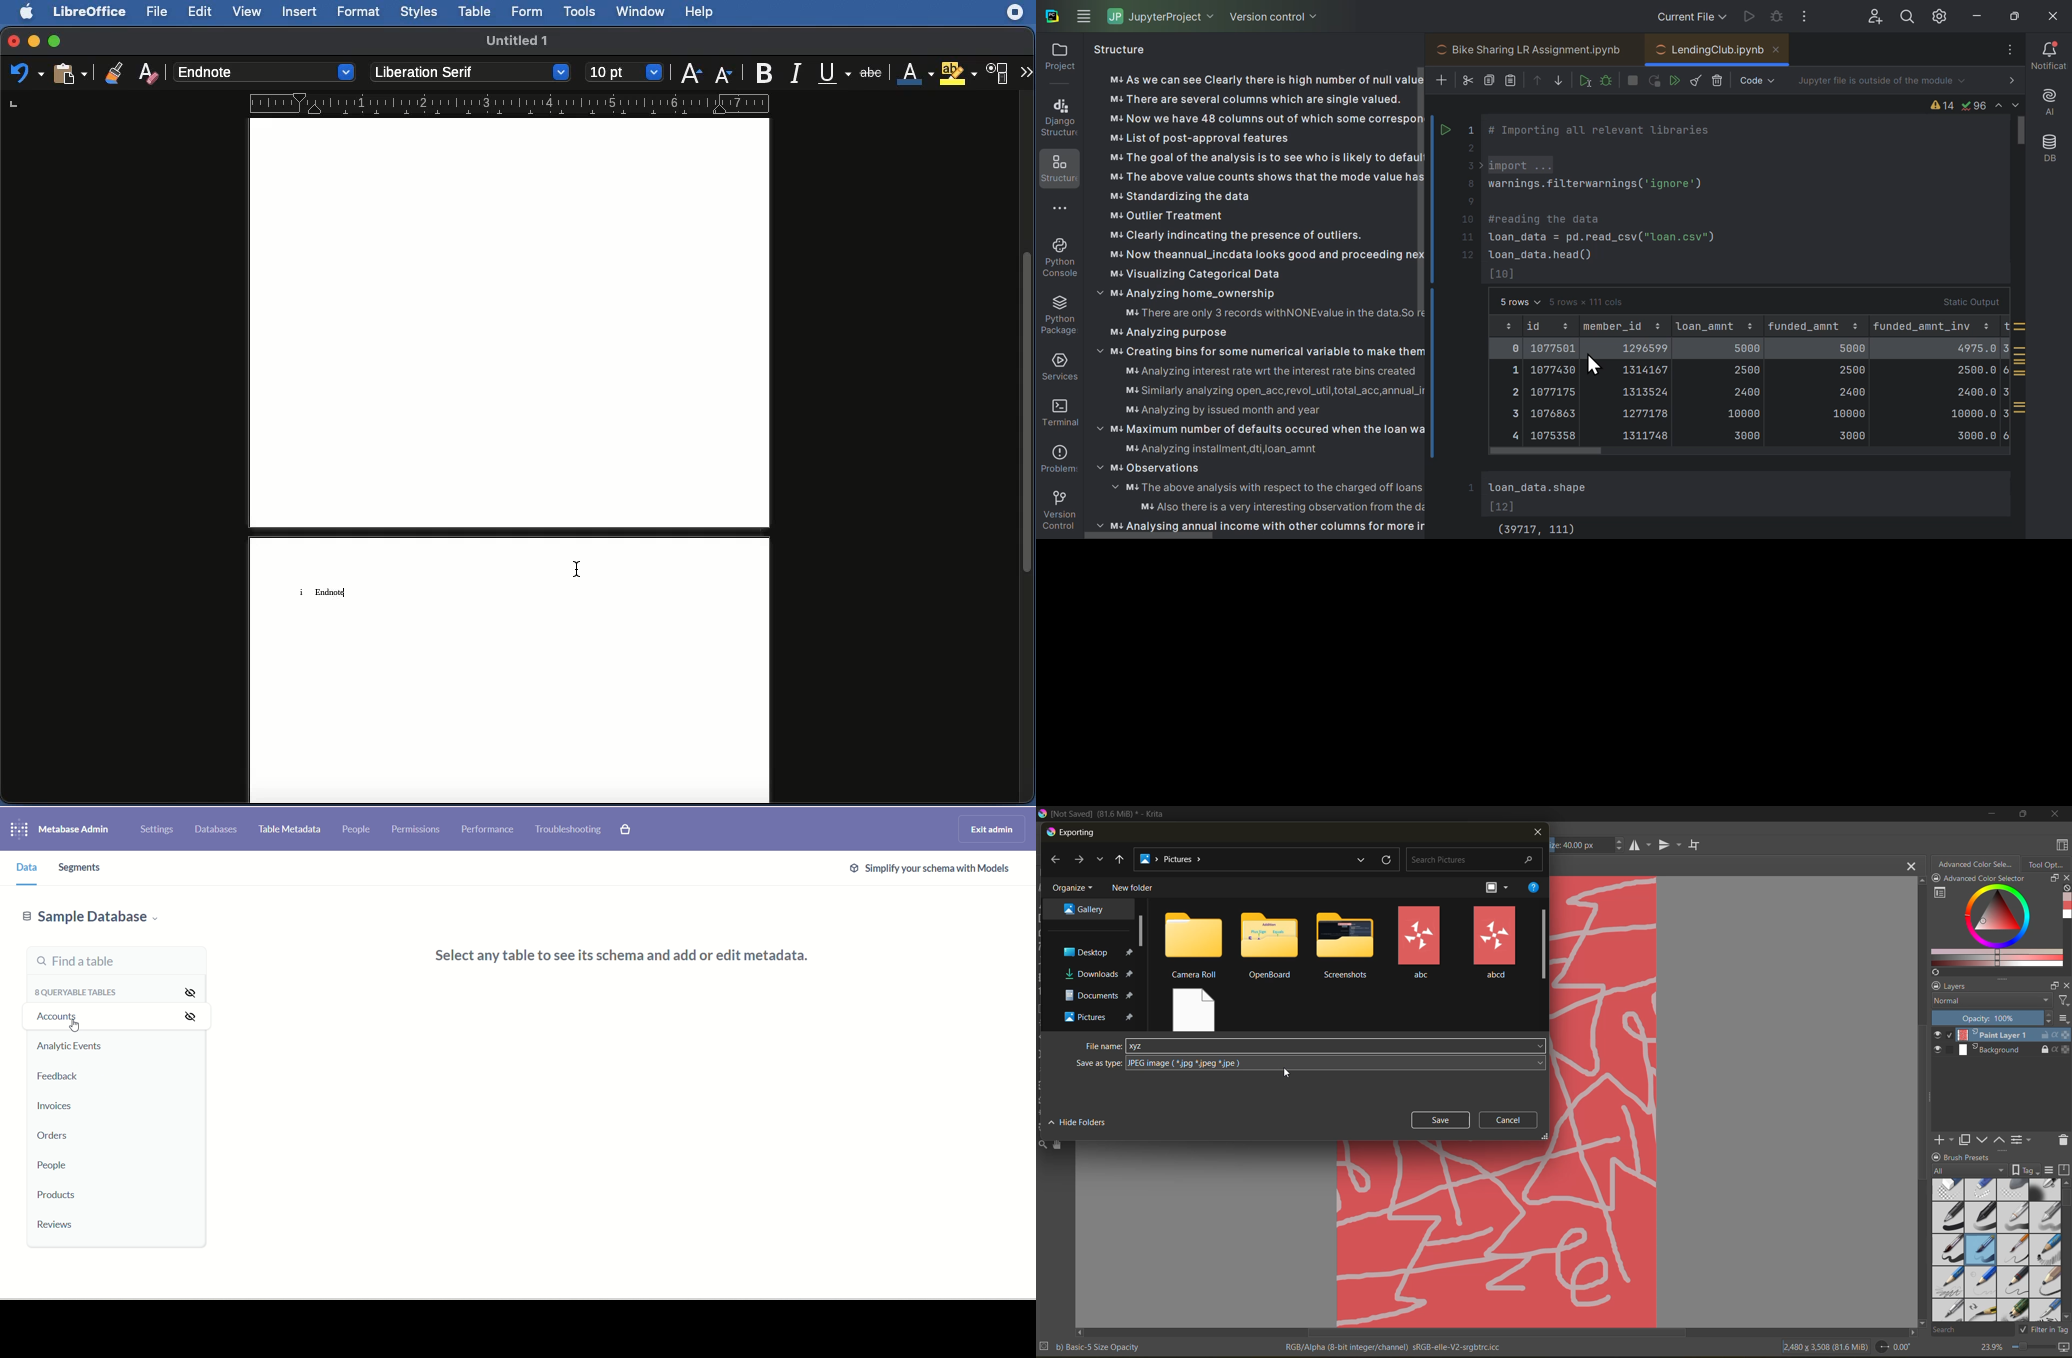 The height and width of the screenshot is (1372, 2072). Describe the element at coordinates (766, 72) in the screenshot. I see `Bold` at that location.